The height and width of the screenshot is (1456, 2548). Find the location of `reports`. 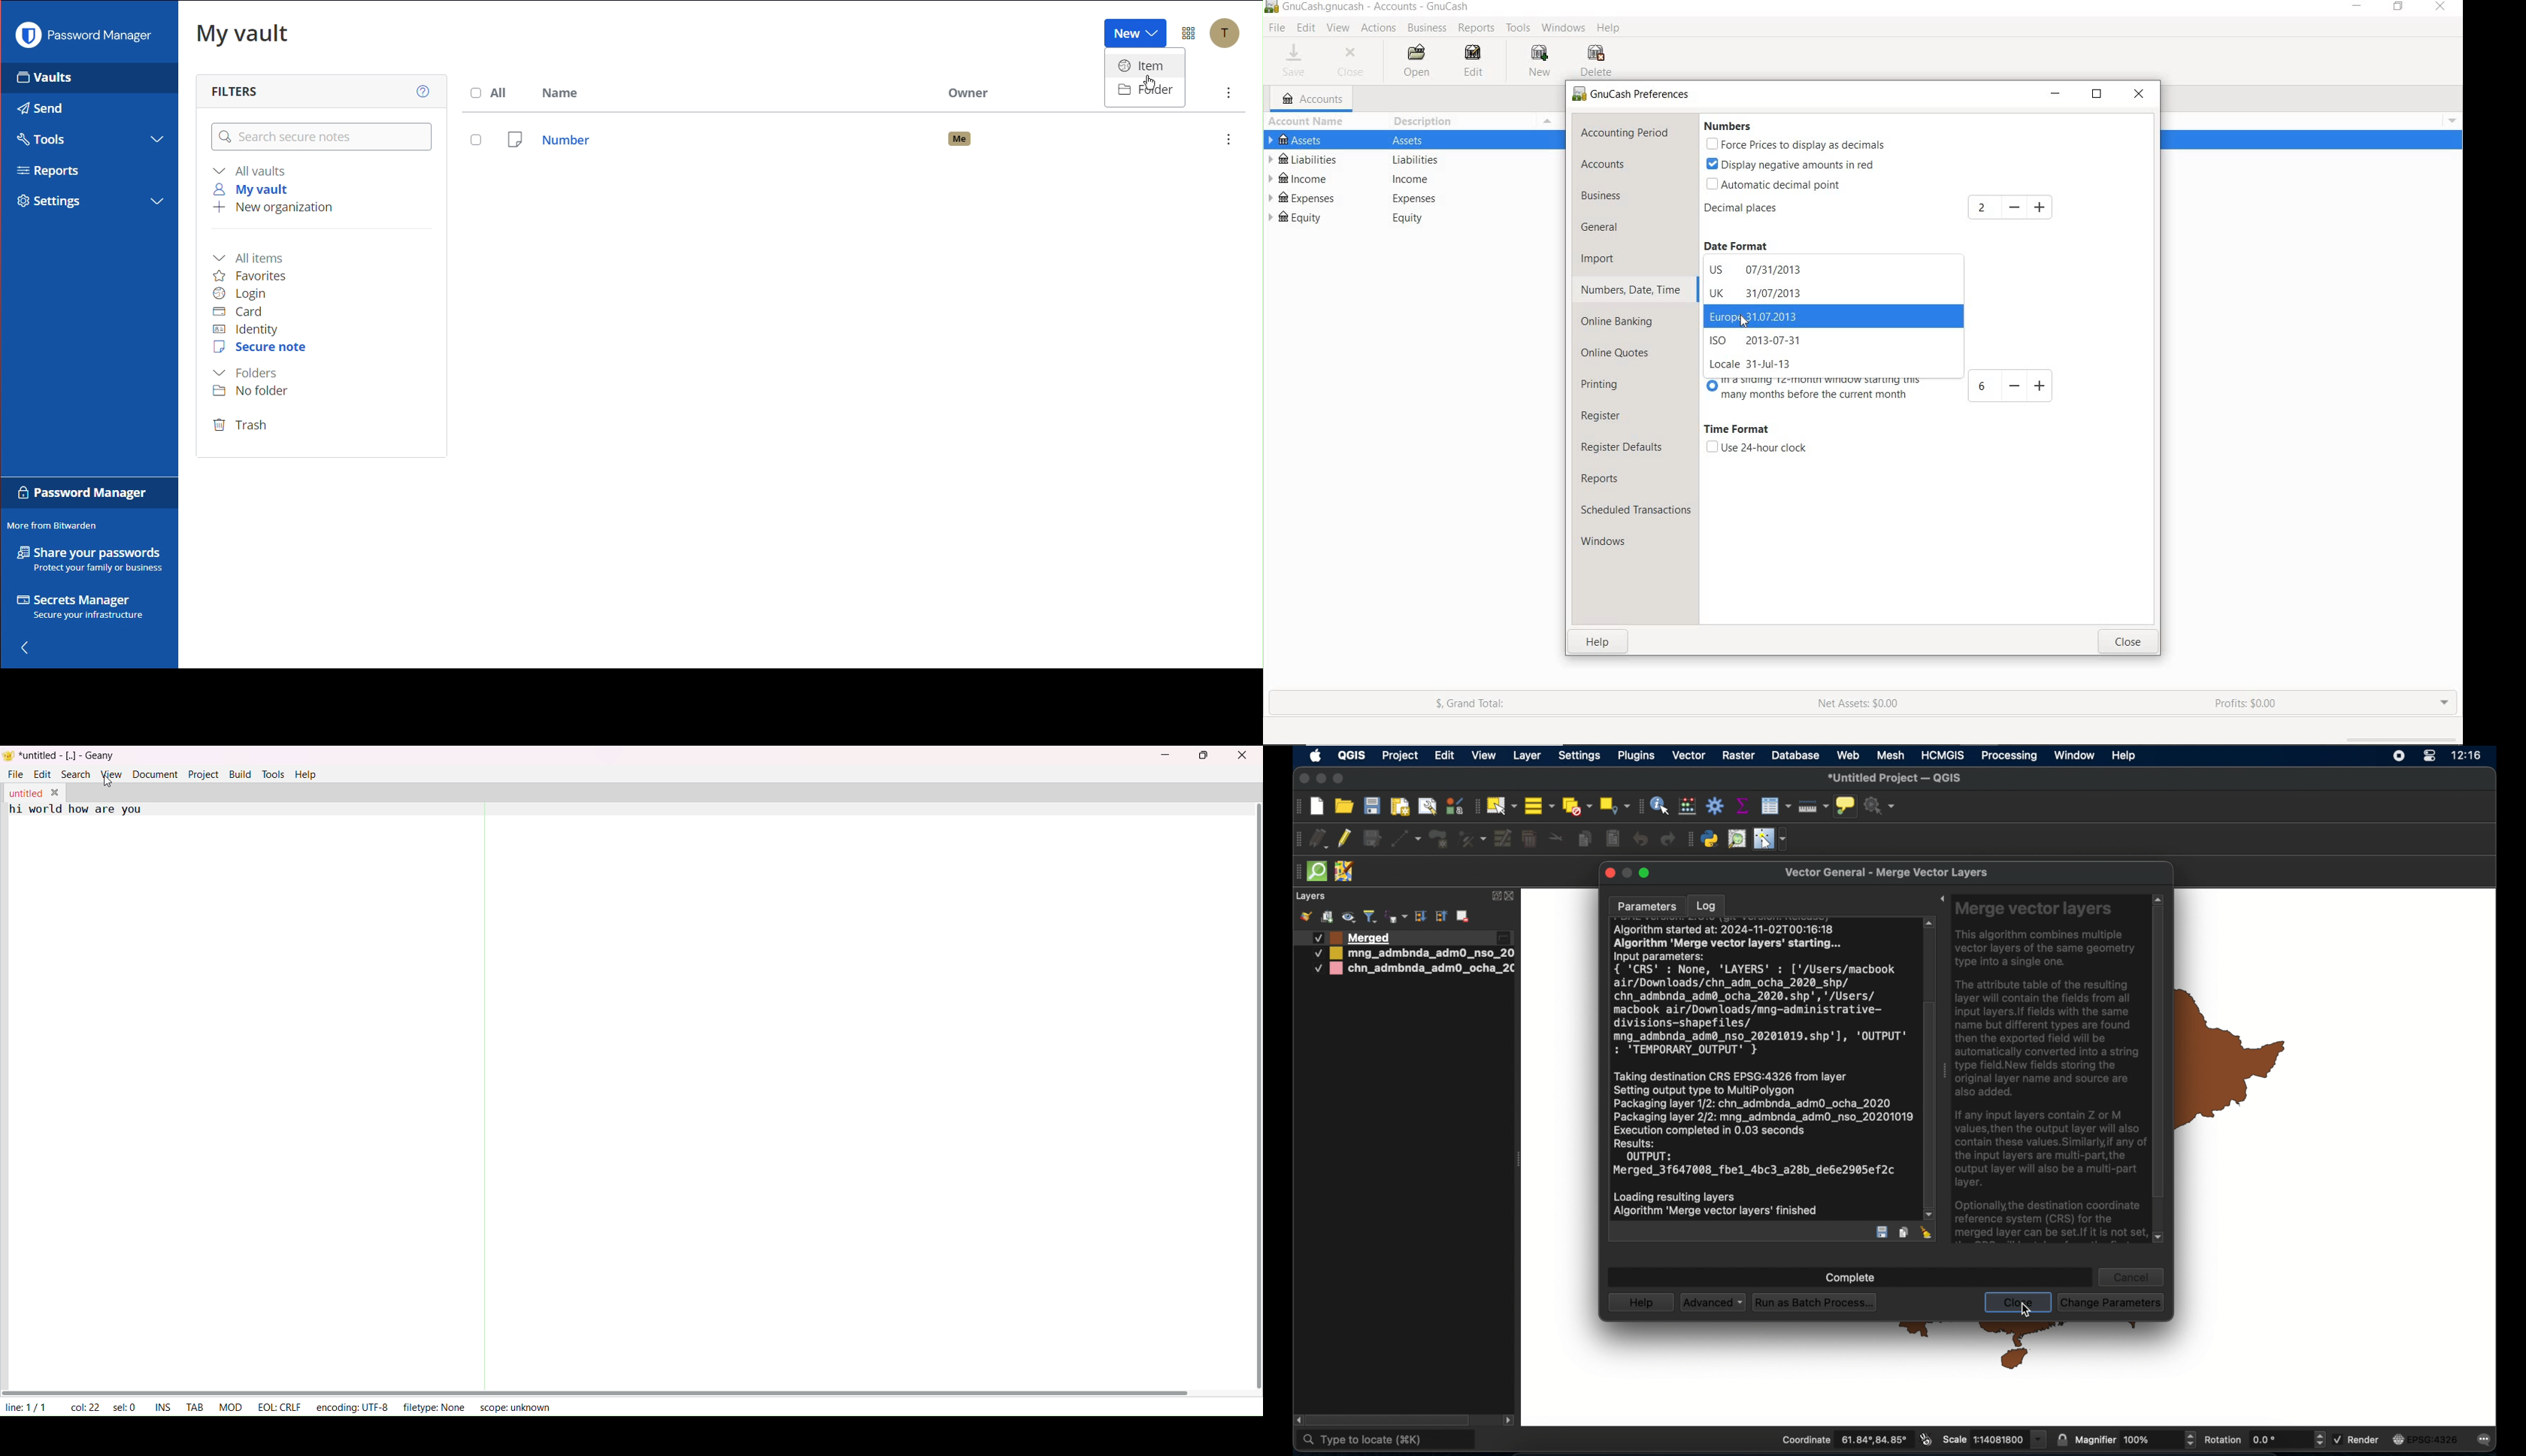

reports is located at coordinates (1616, 479).